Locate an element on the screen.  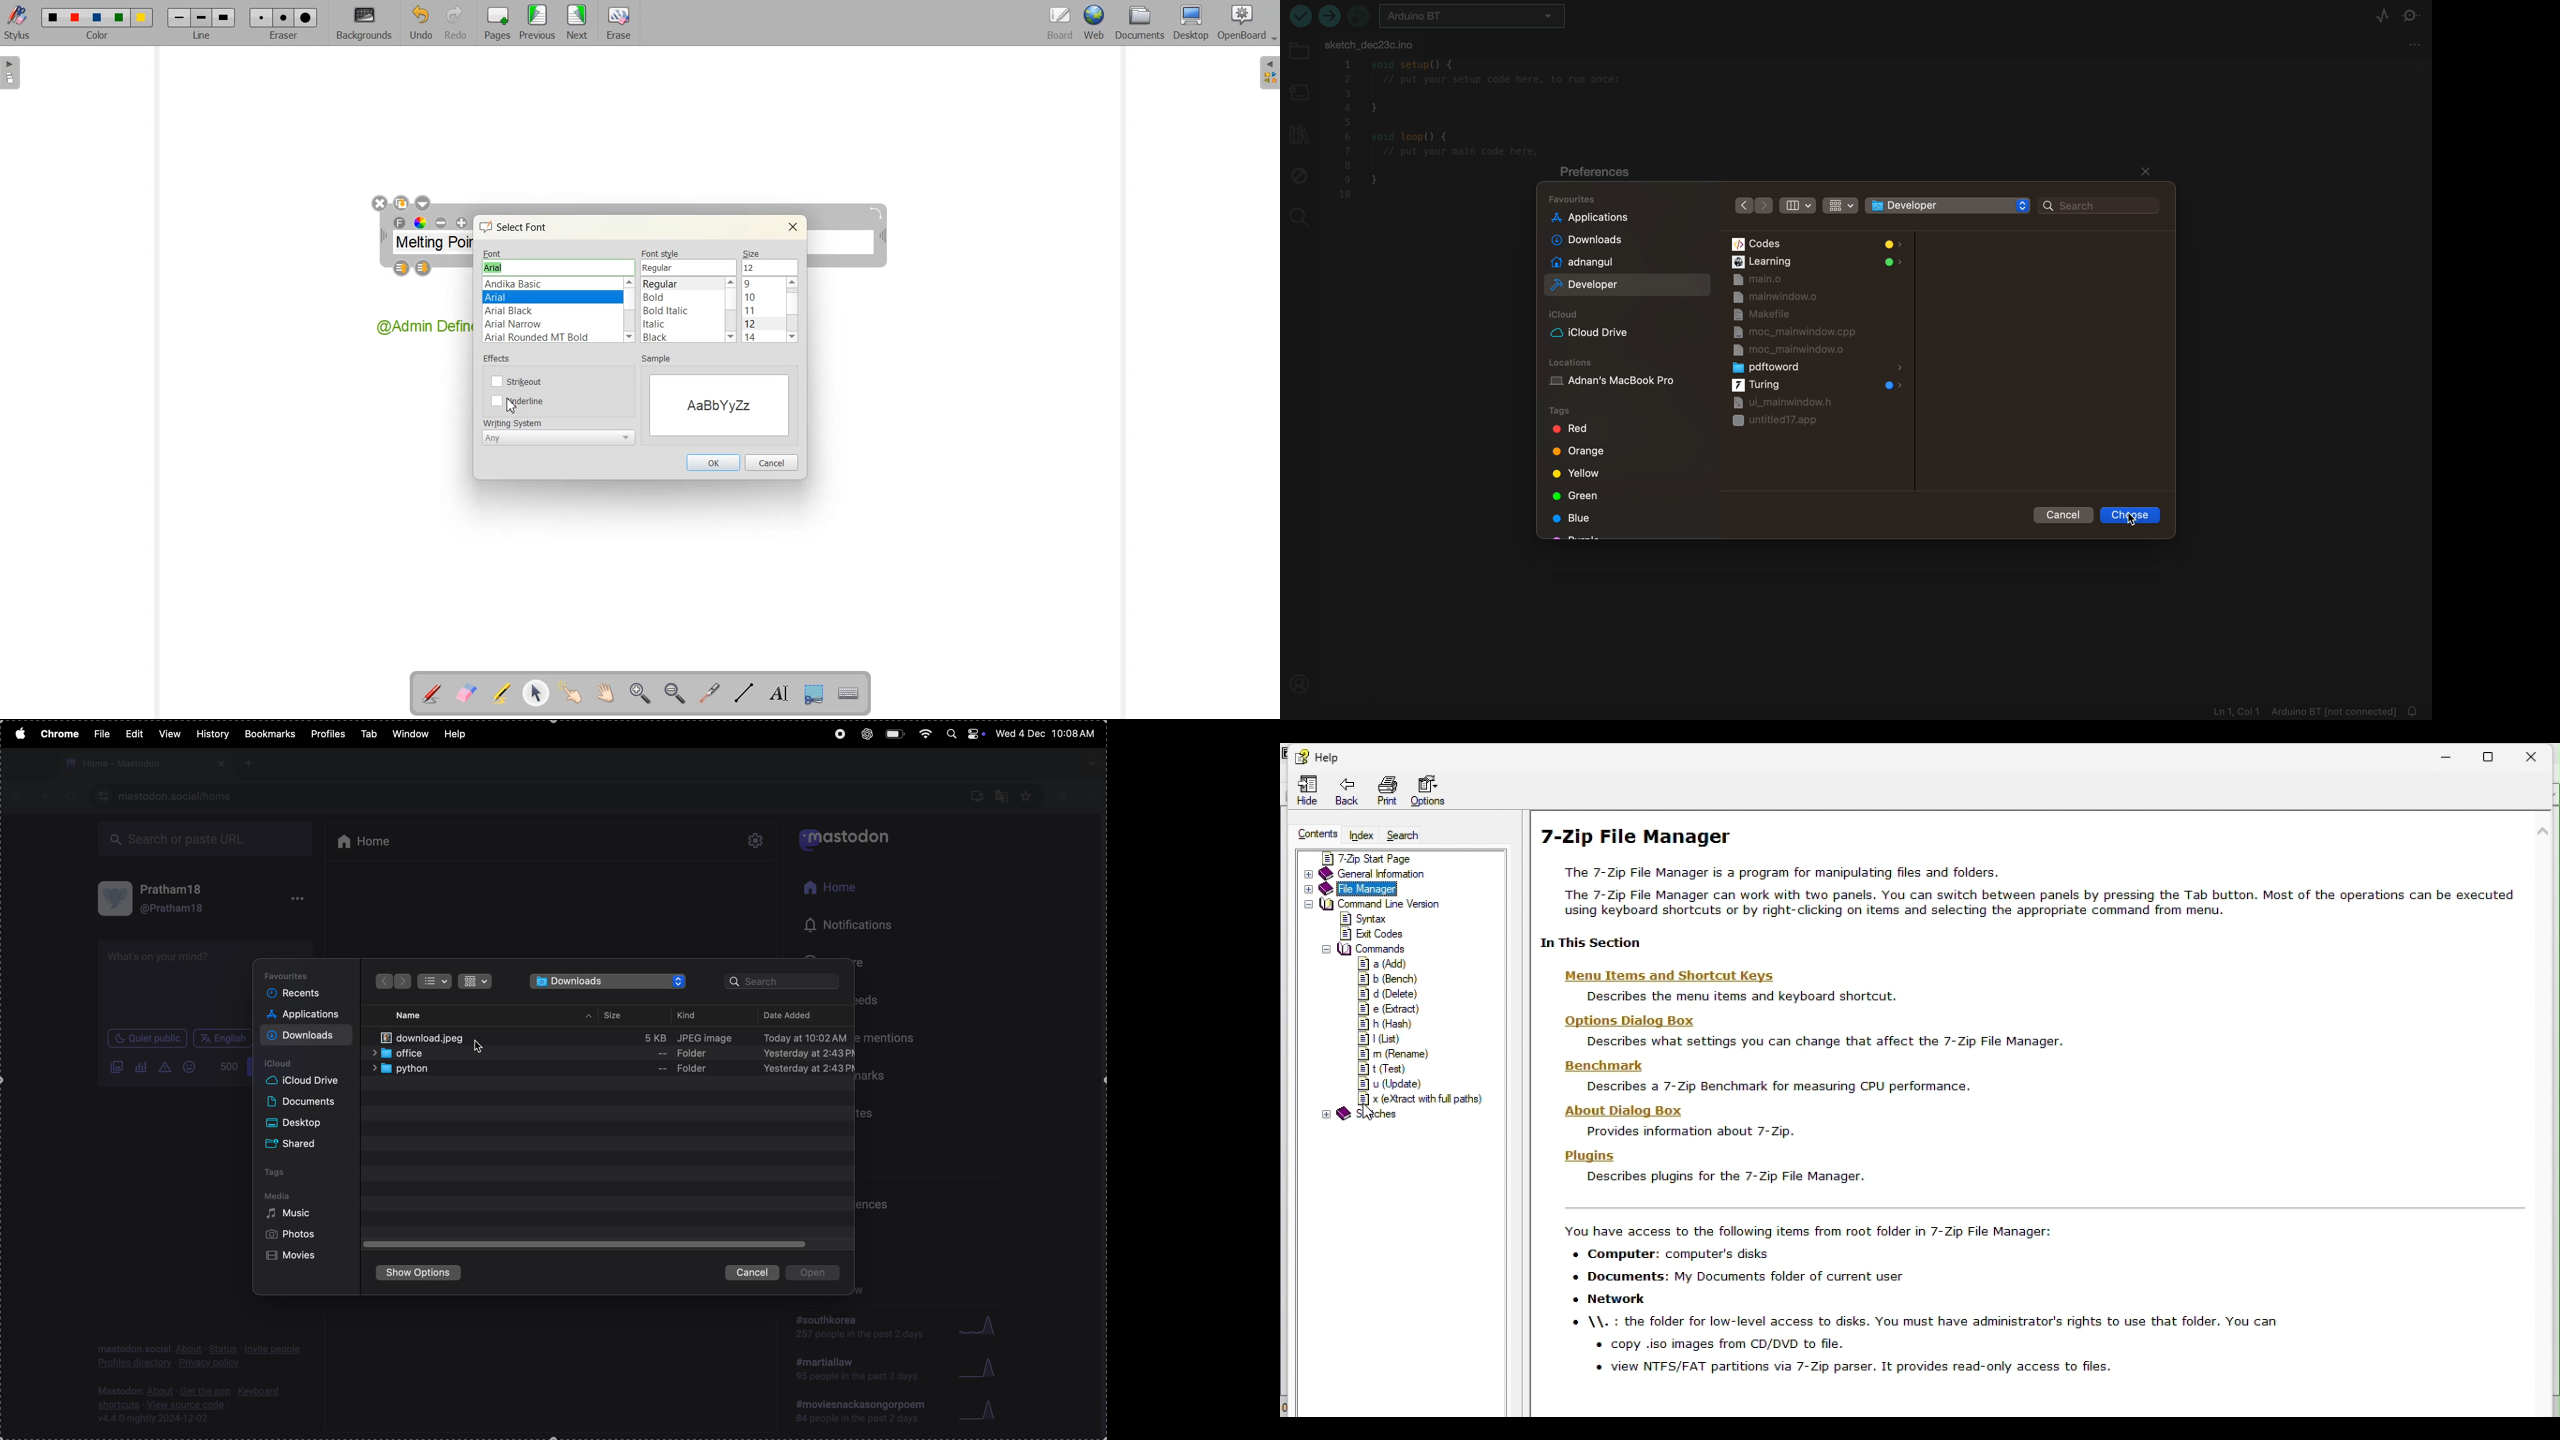
graph is located at coordinates (980, 1368).